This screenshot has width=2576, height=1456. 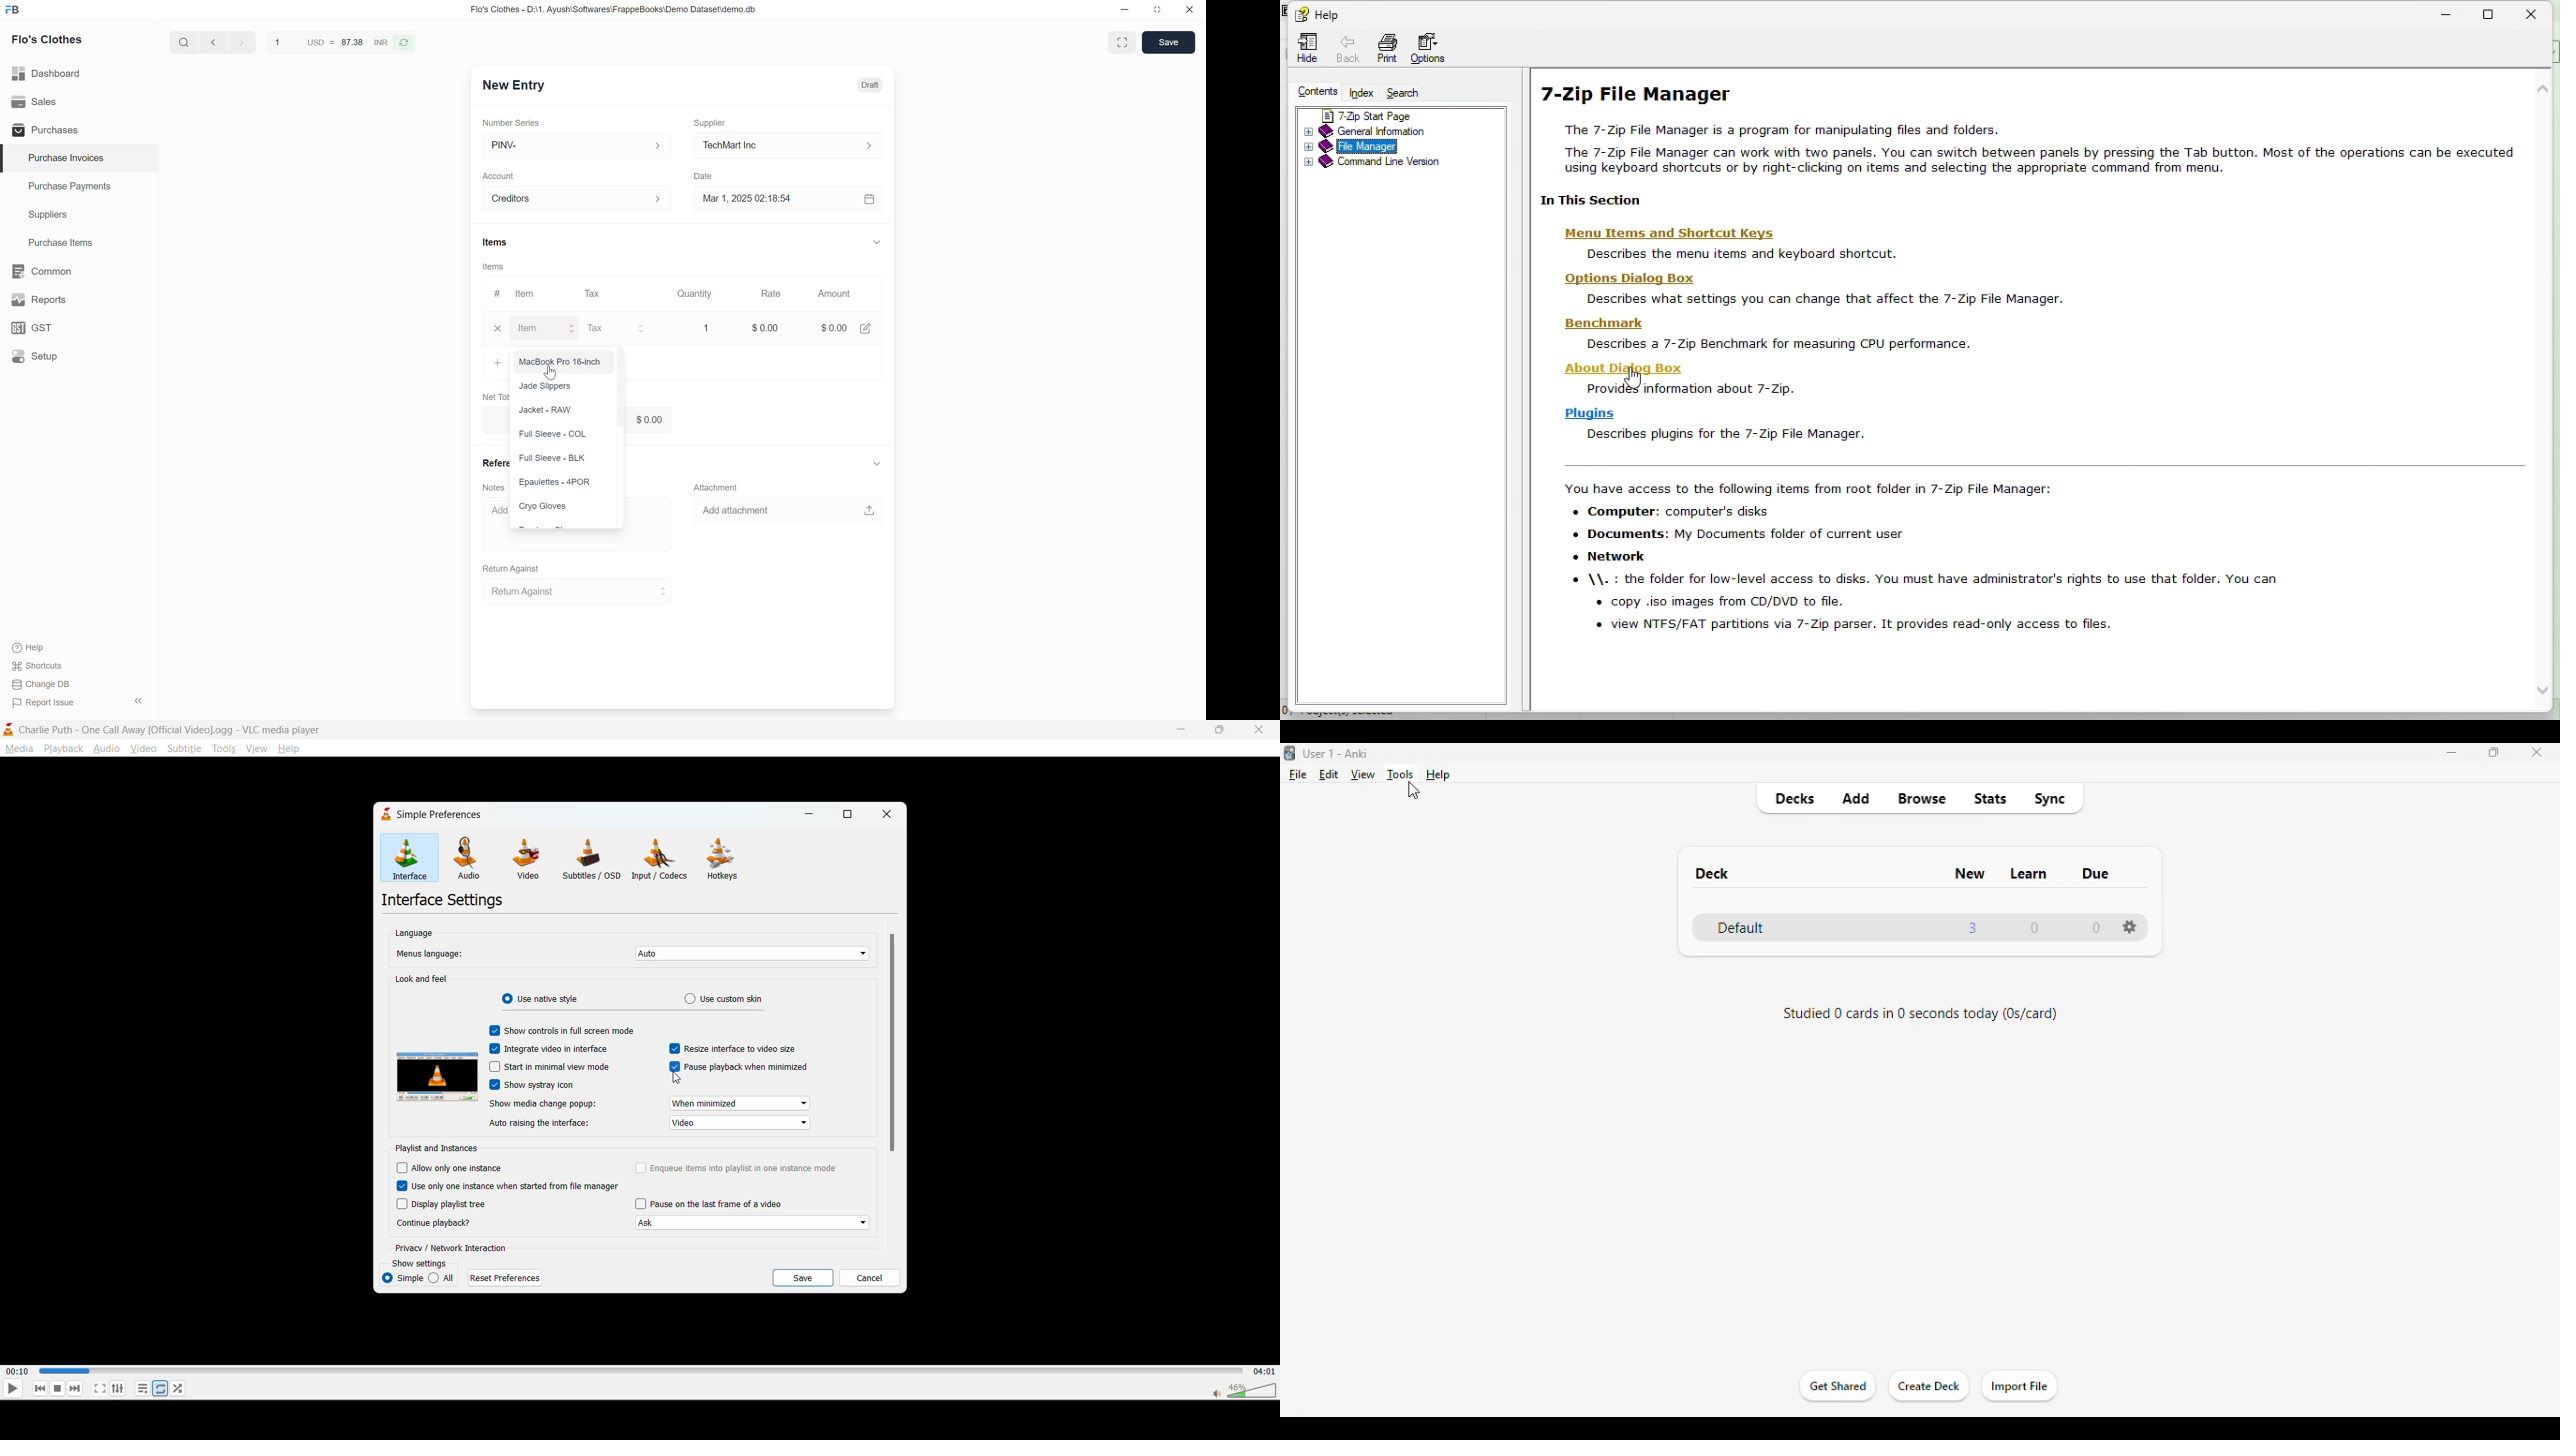 I want to click on Save, so click(x=1169, y=42).